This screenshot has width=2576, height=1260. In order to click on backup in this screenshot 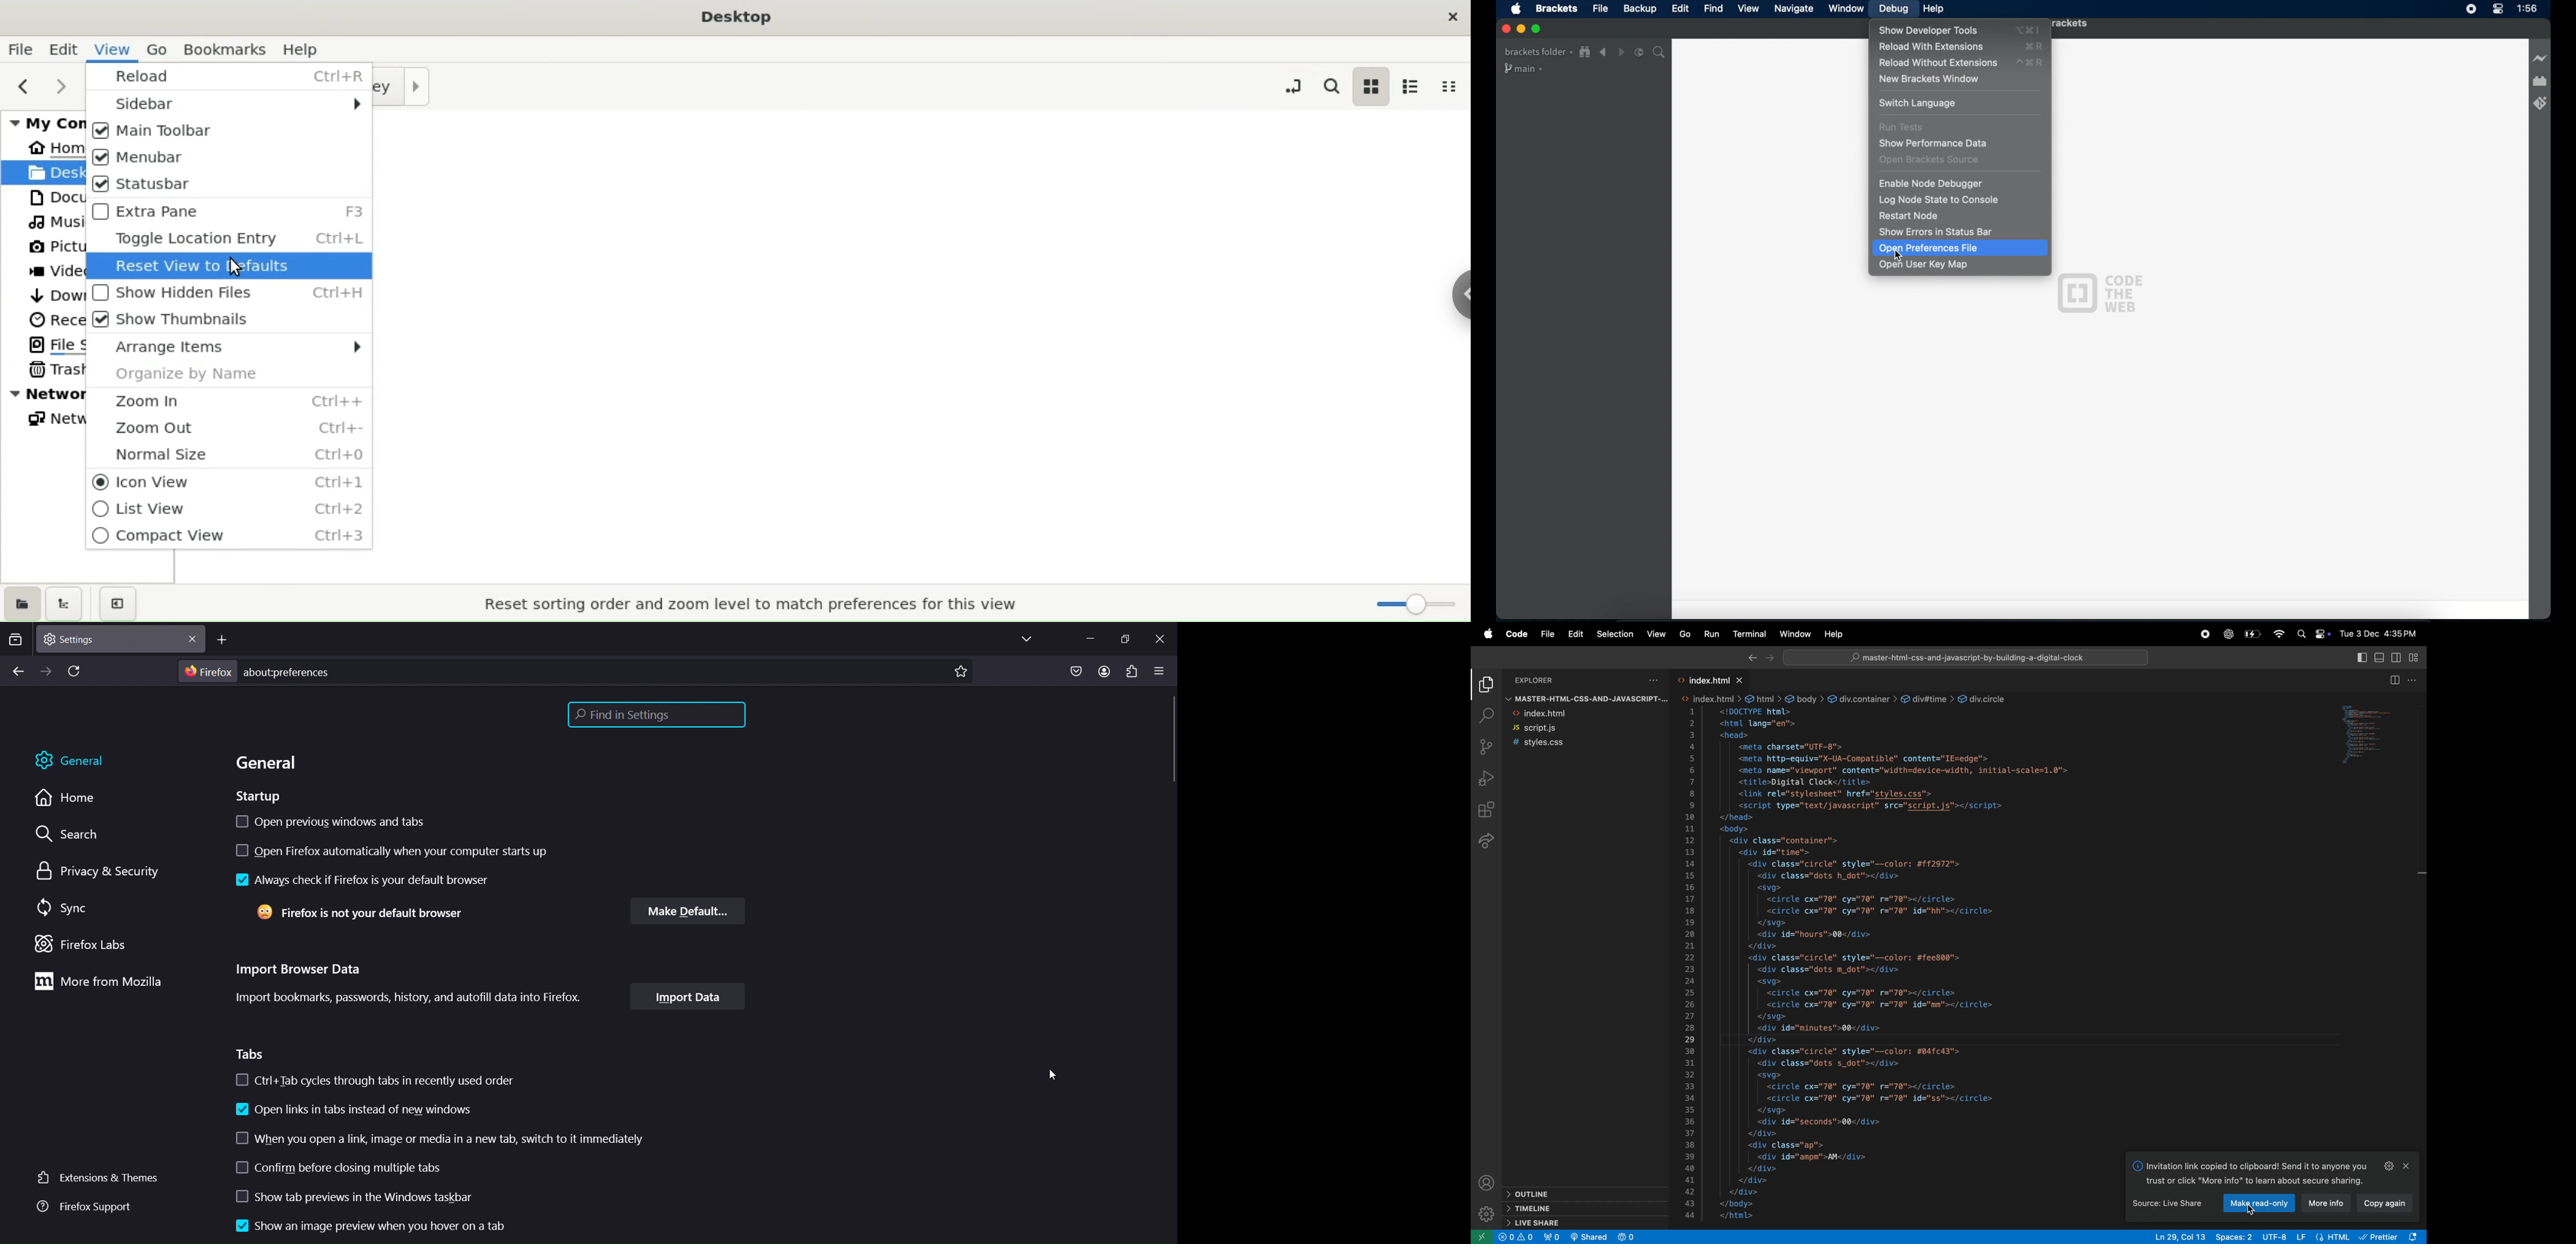, I will do `click(1640, 9)`.